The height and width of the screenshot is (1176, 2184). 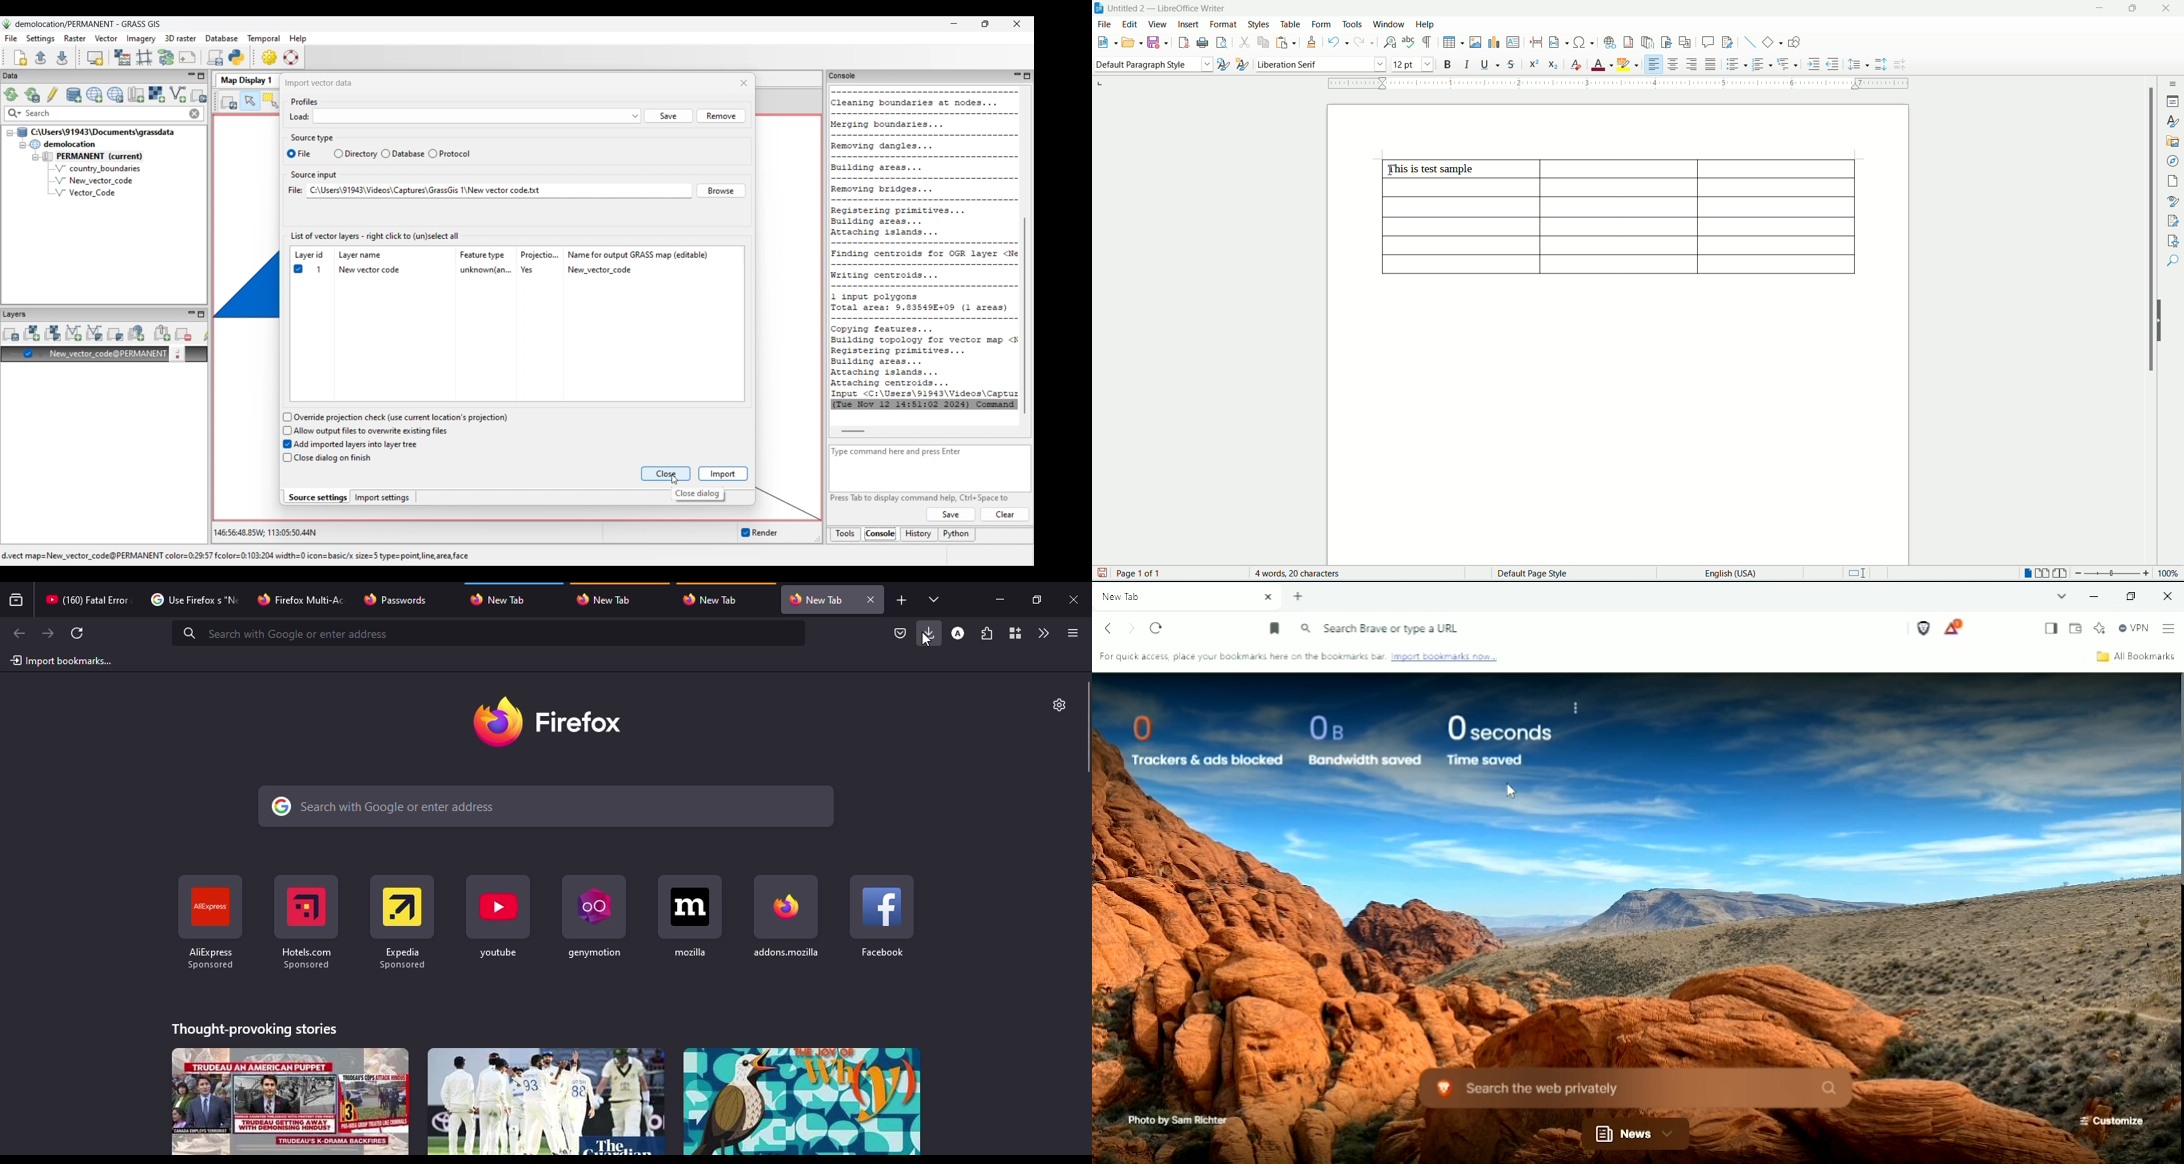 I want to click on styles, so click(x=2174, y=122).